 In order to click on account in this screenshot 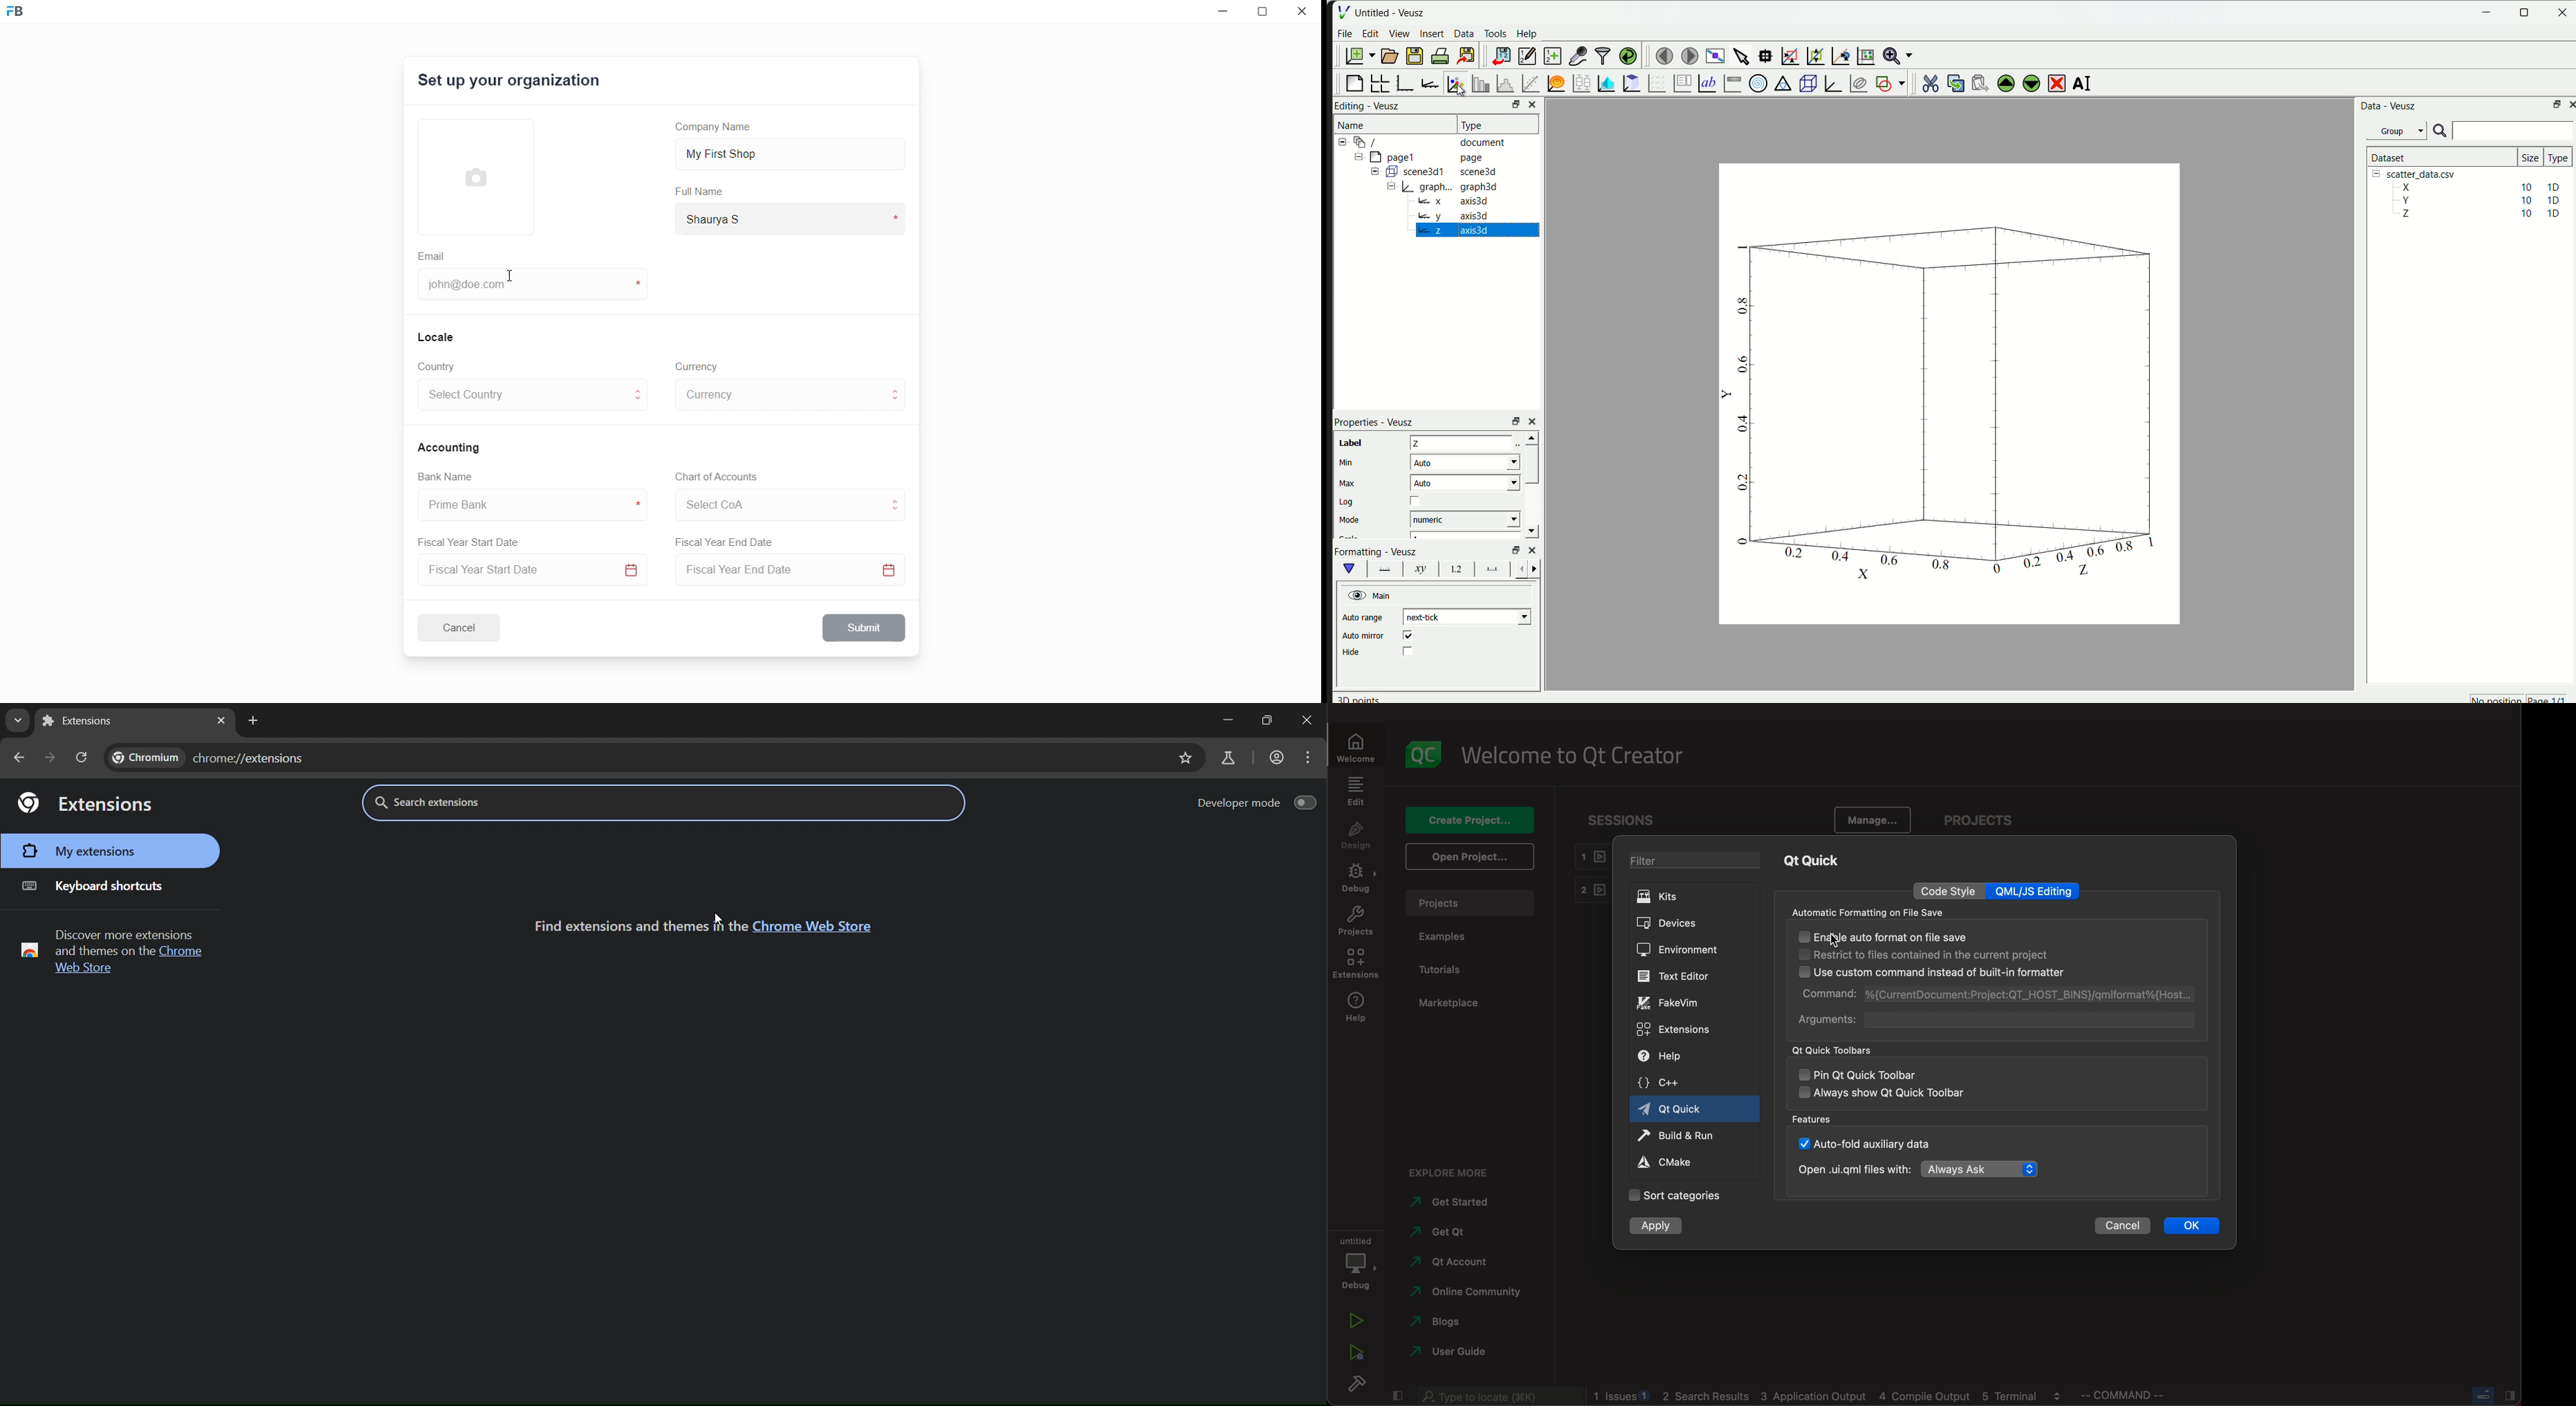, I will do `click(1451, 1261)`.